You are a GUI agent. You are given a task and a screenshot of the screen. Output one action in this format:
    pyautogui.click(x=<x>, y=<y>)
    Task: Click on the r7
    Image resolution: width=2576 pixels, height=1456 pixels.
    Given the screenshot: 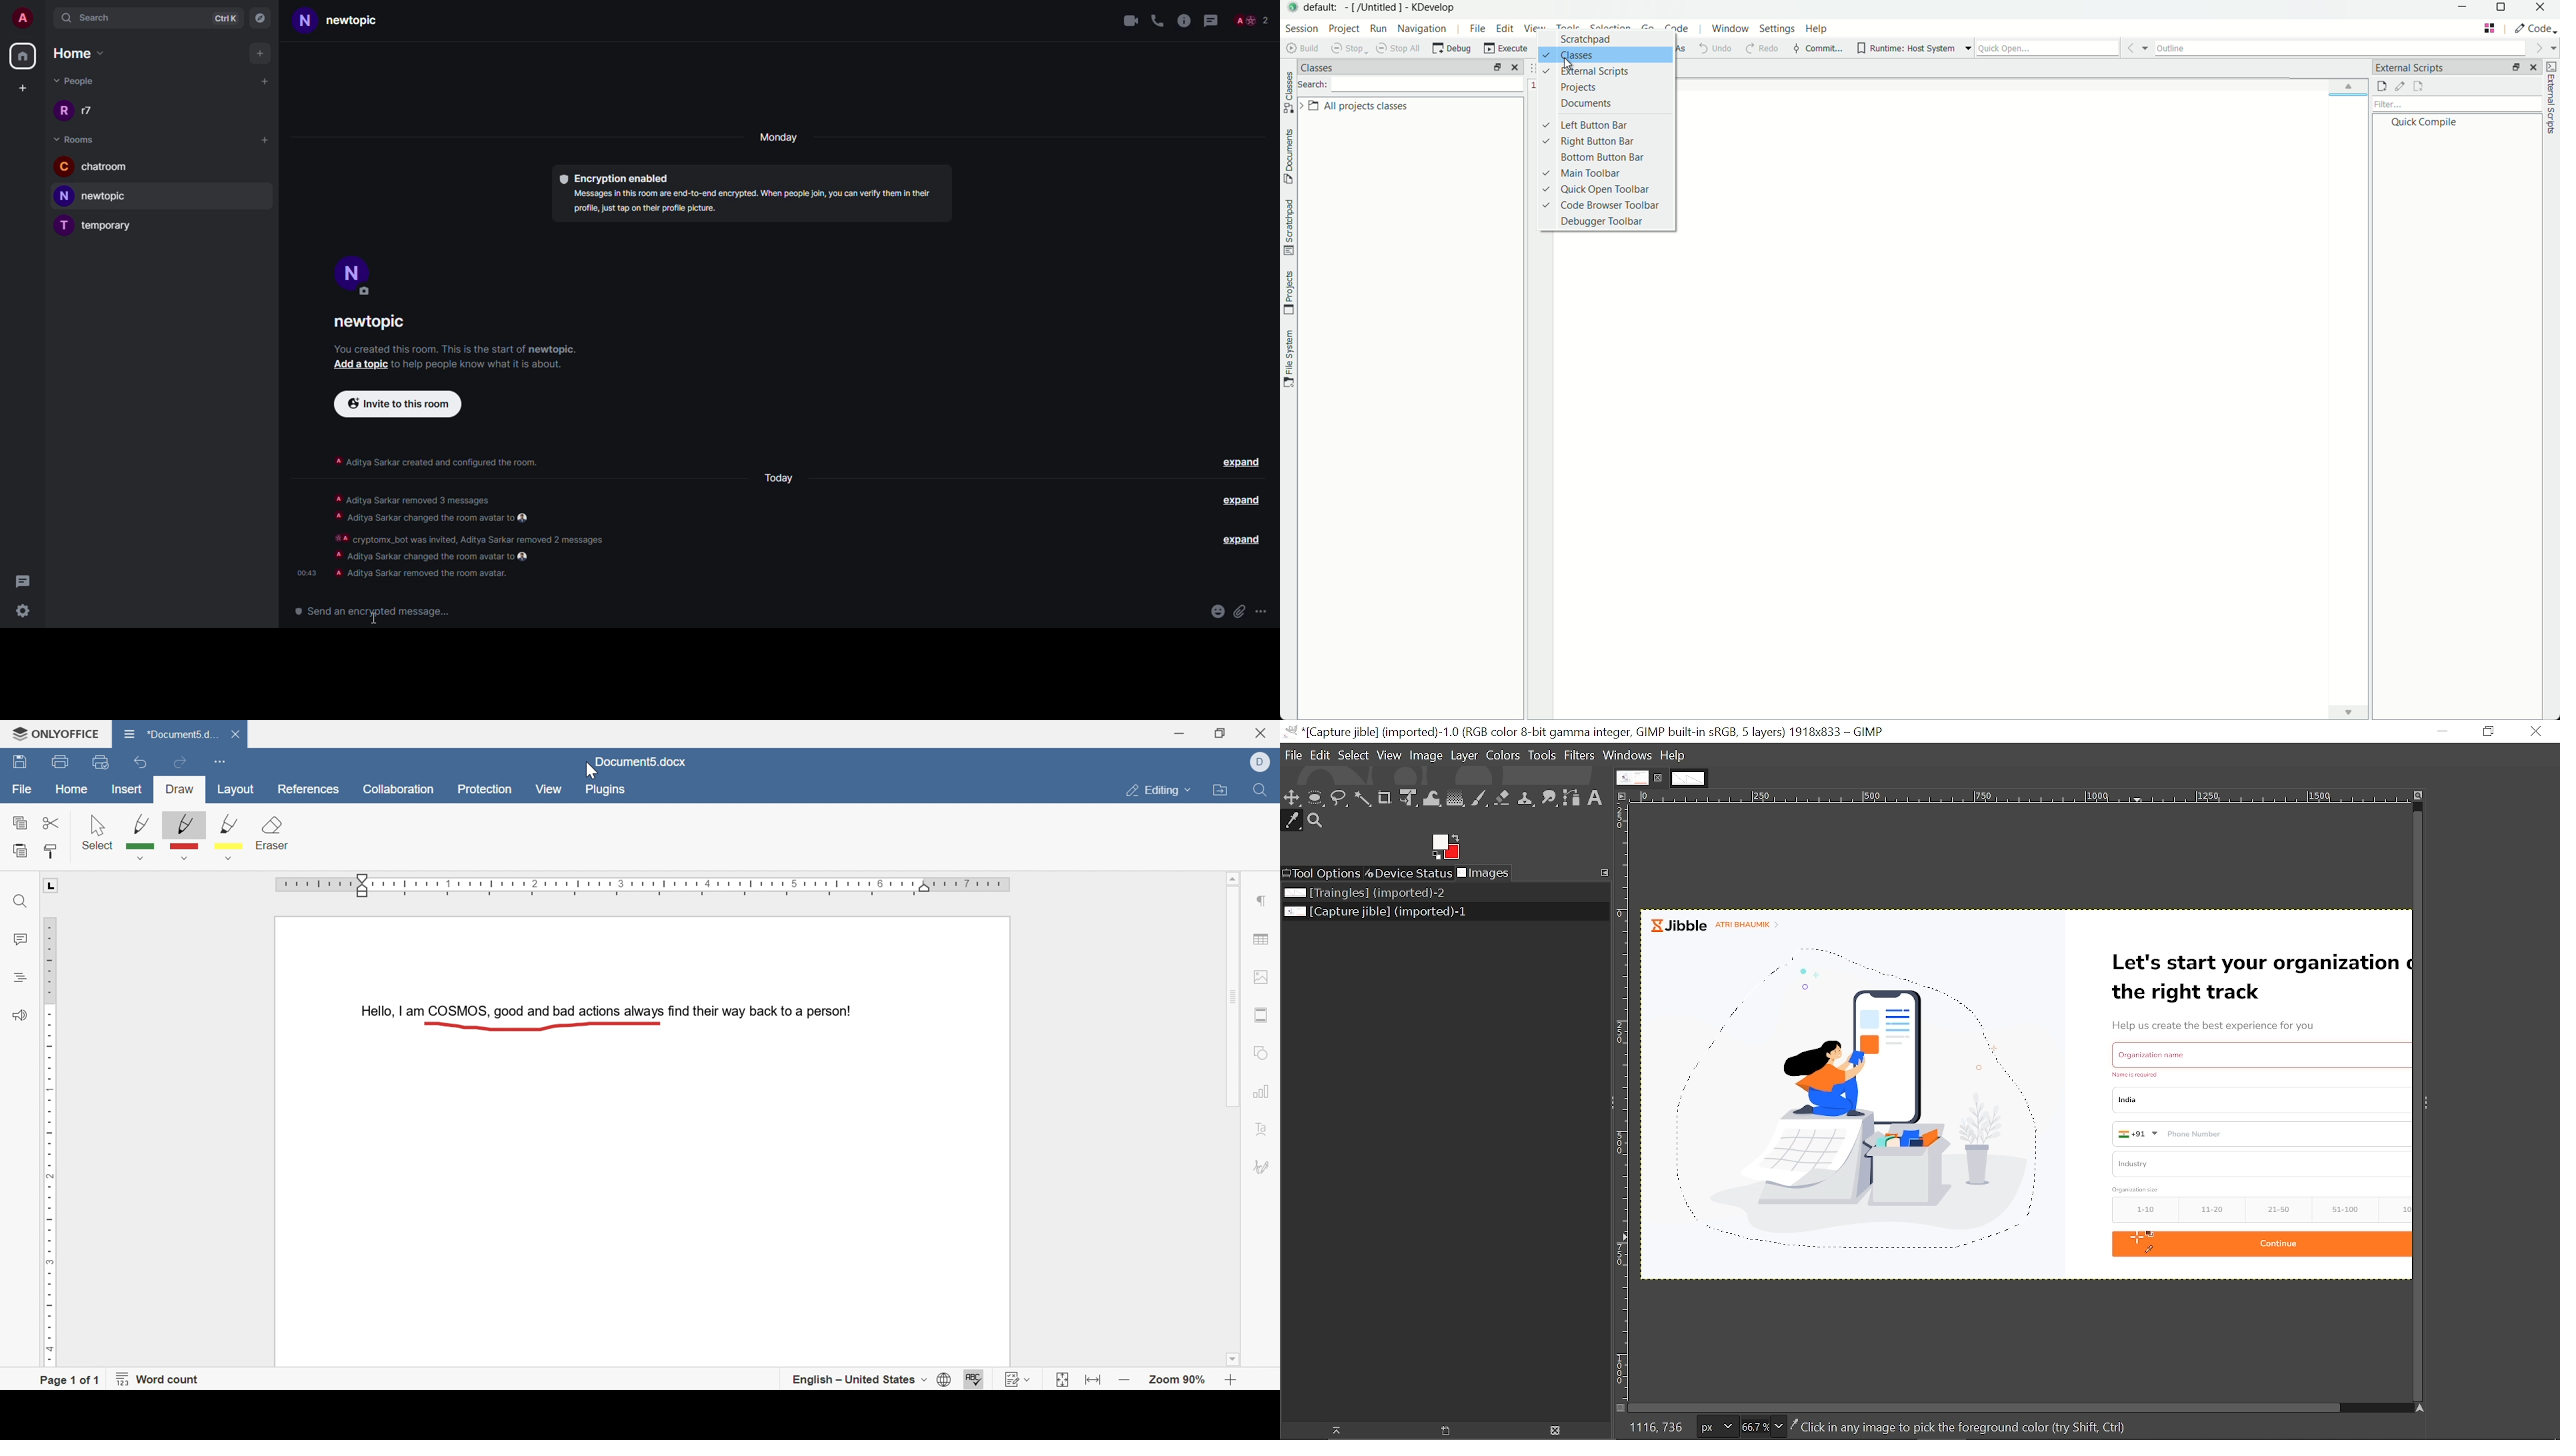 What is the action you would take?
    pyautogui.click(x=81, y=112)
    